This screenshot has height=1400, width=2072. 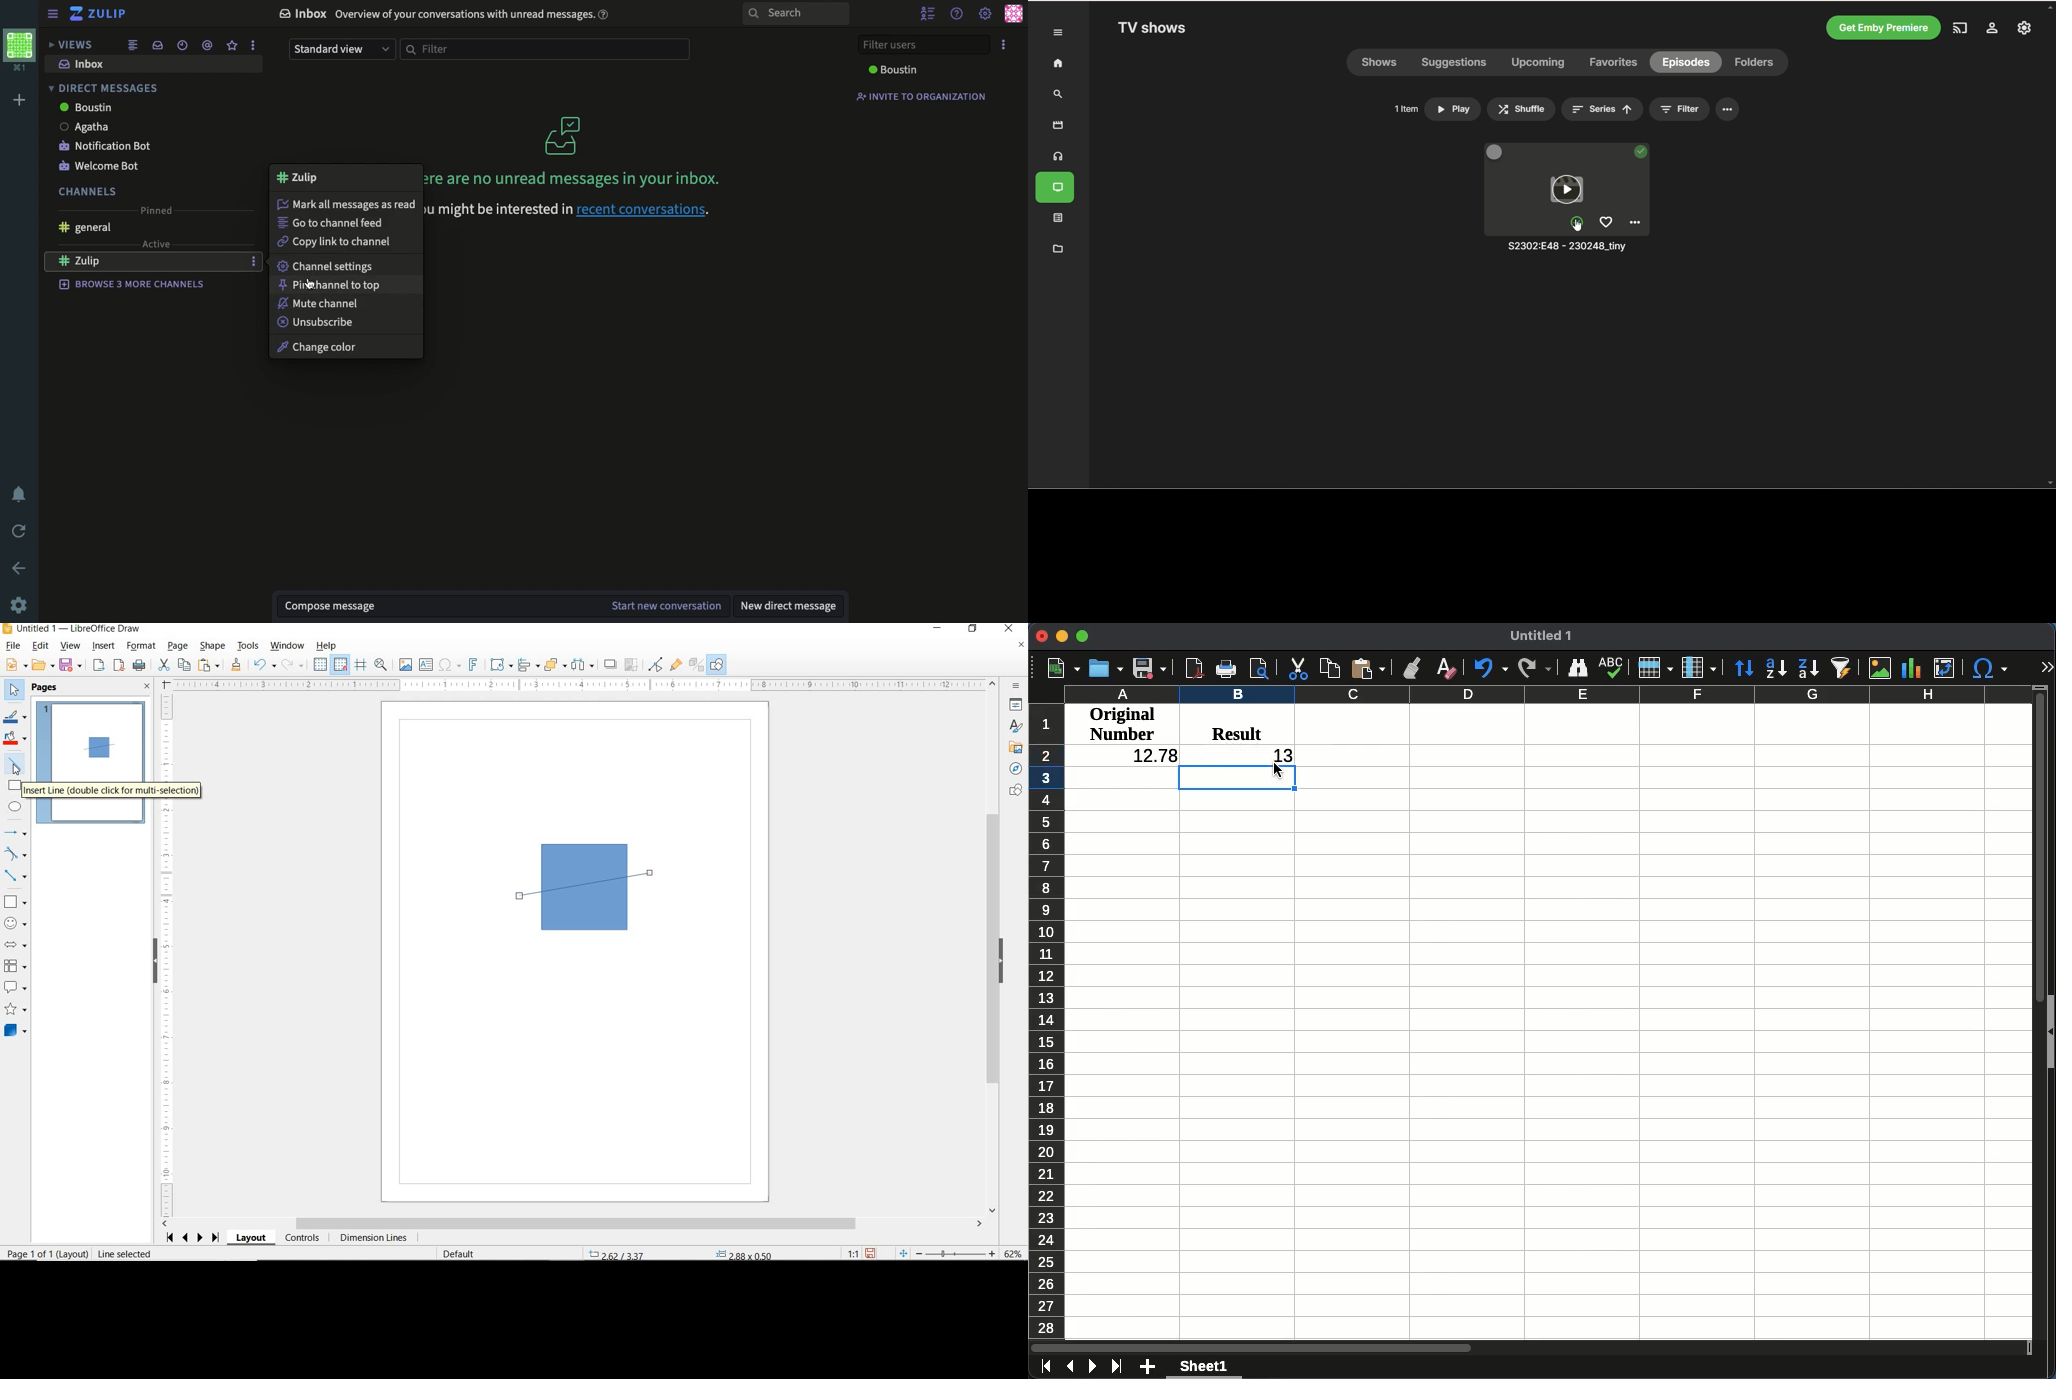 I want to click on SAVE, so click(x=72, y=666).